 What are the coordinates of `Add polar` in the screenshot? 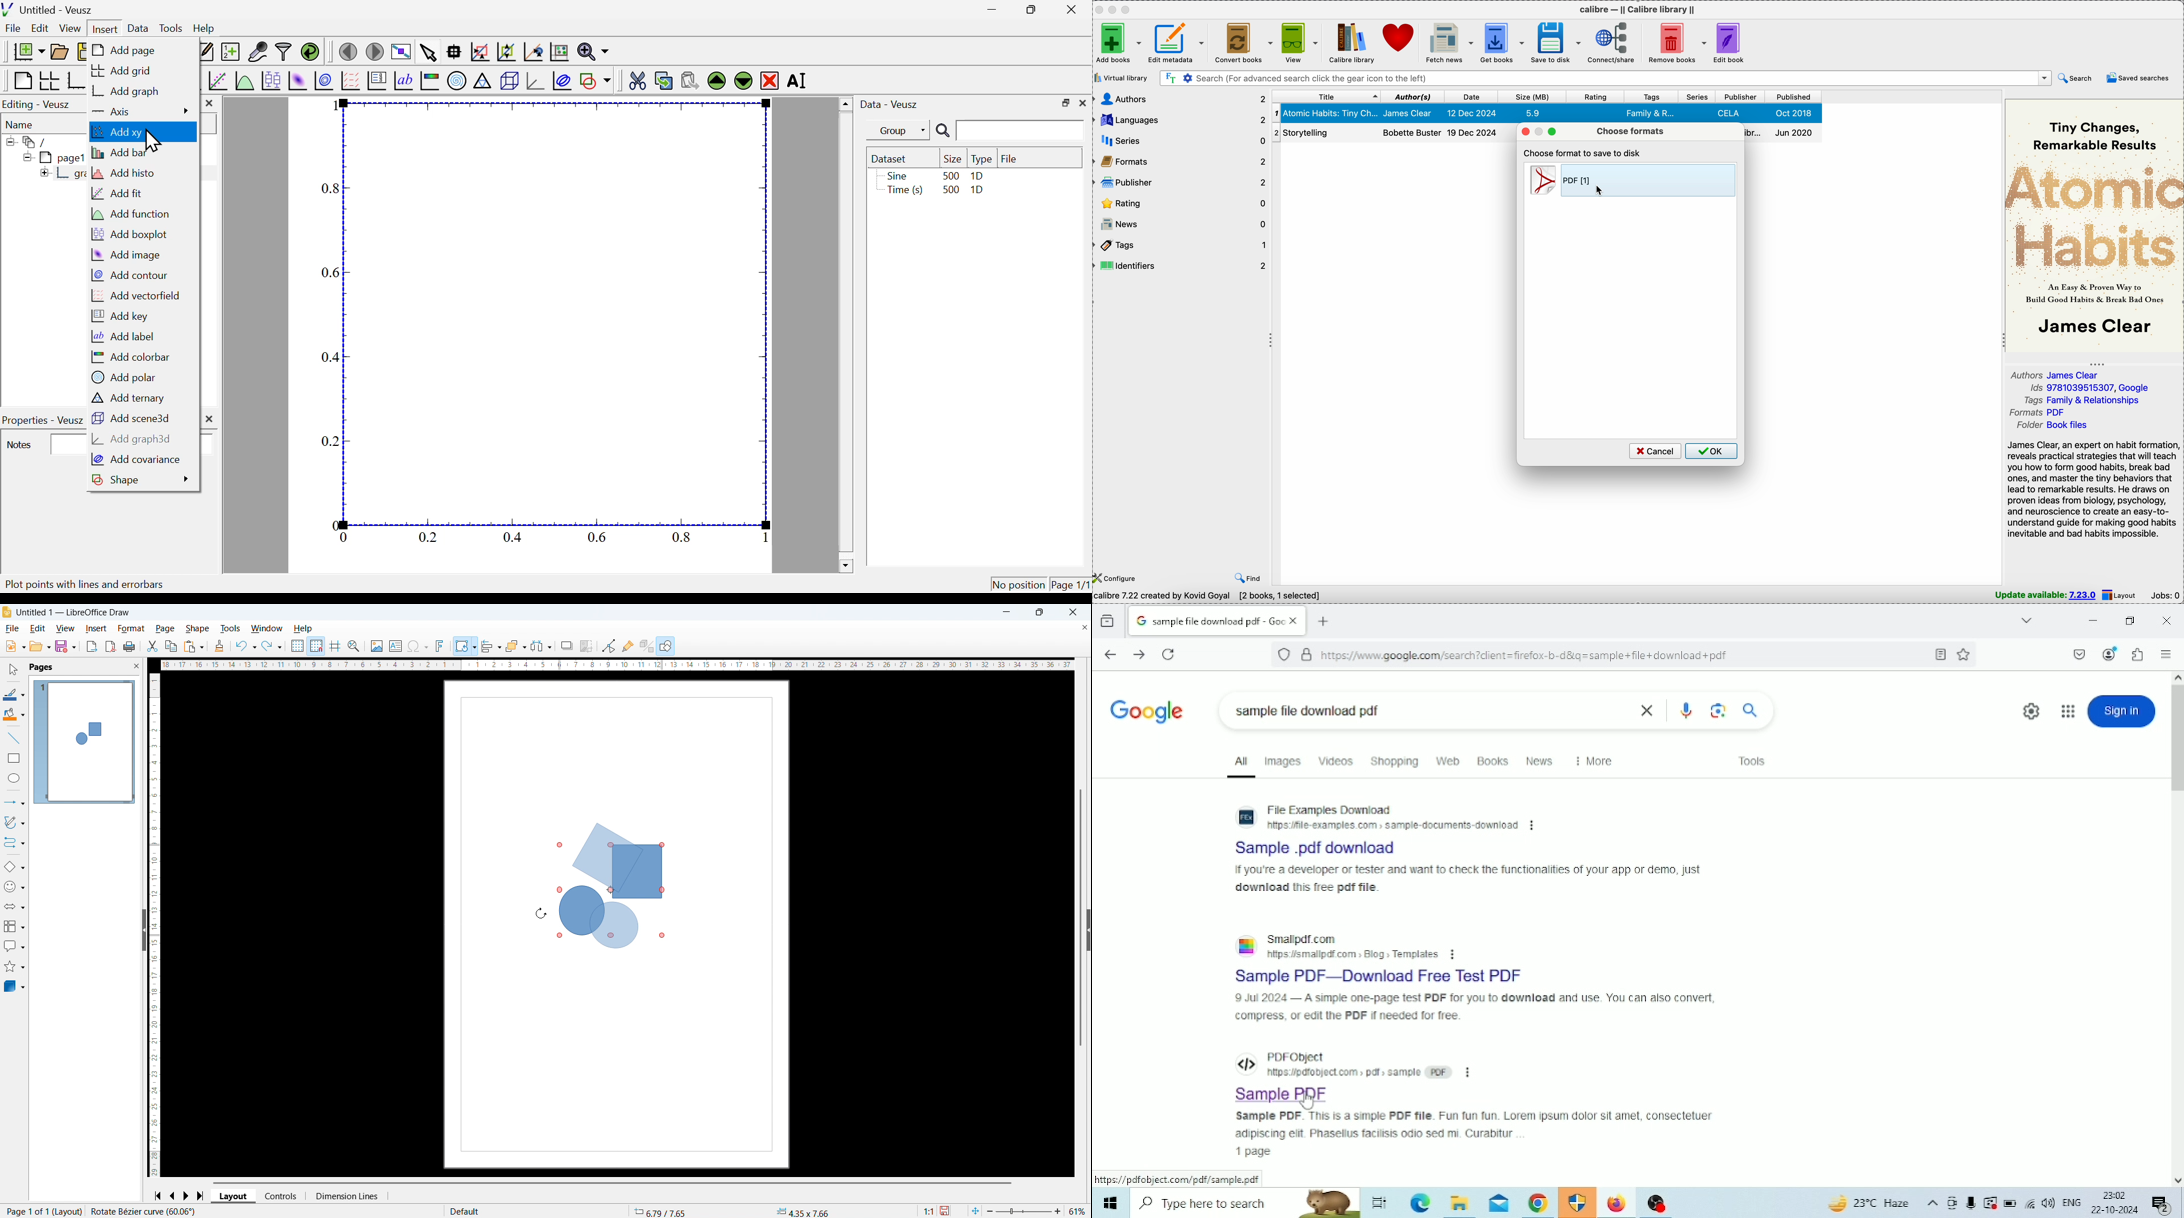 It's located at (125, 377).